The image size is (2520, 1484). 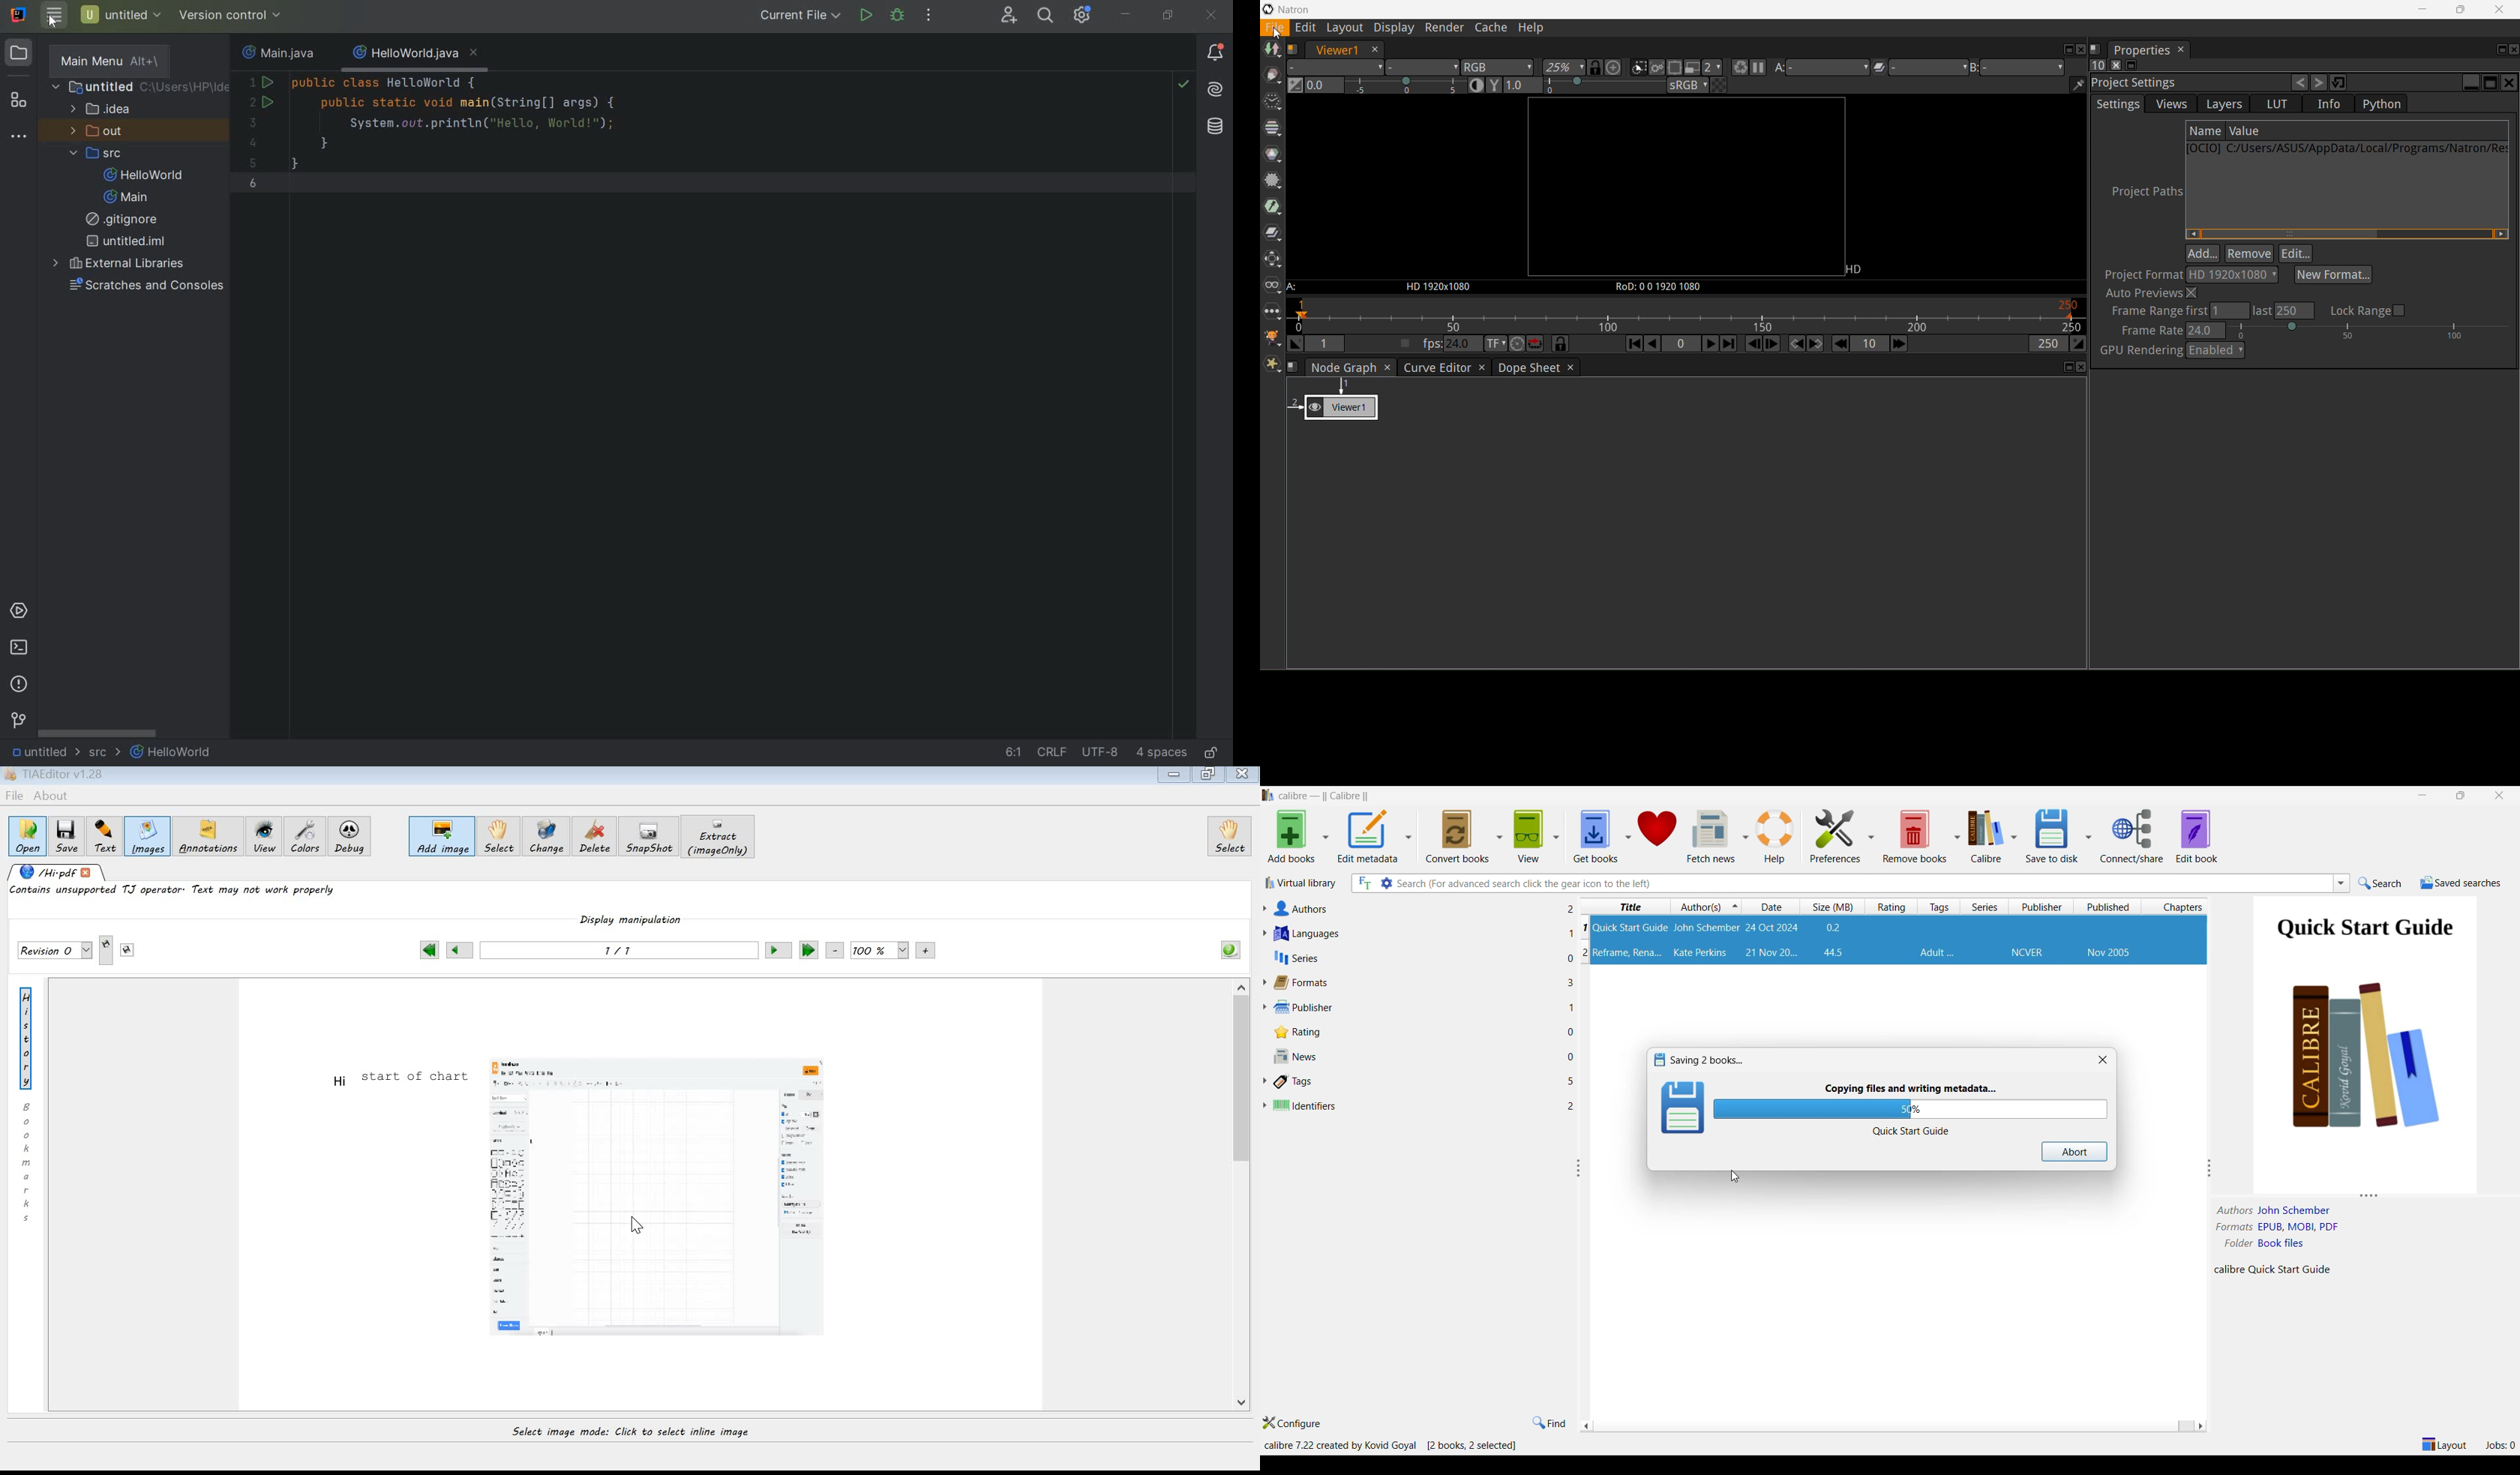 I want to click on title, so click(x=1628, y=953).